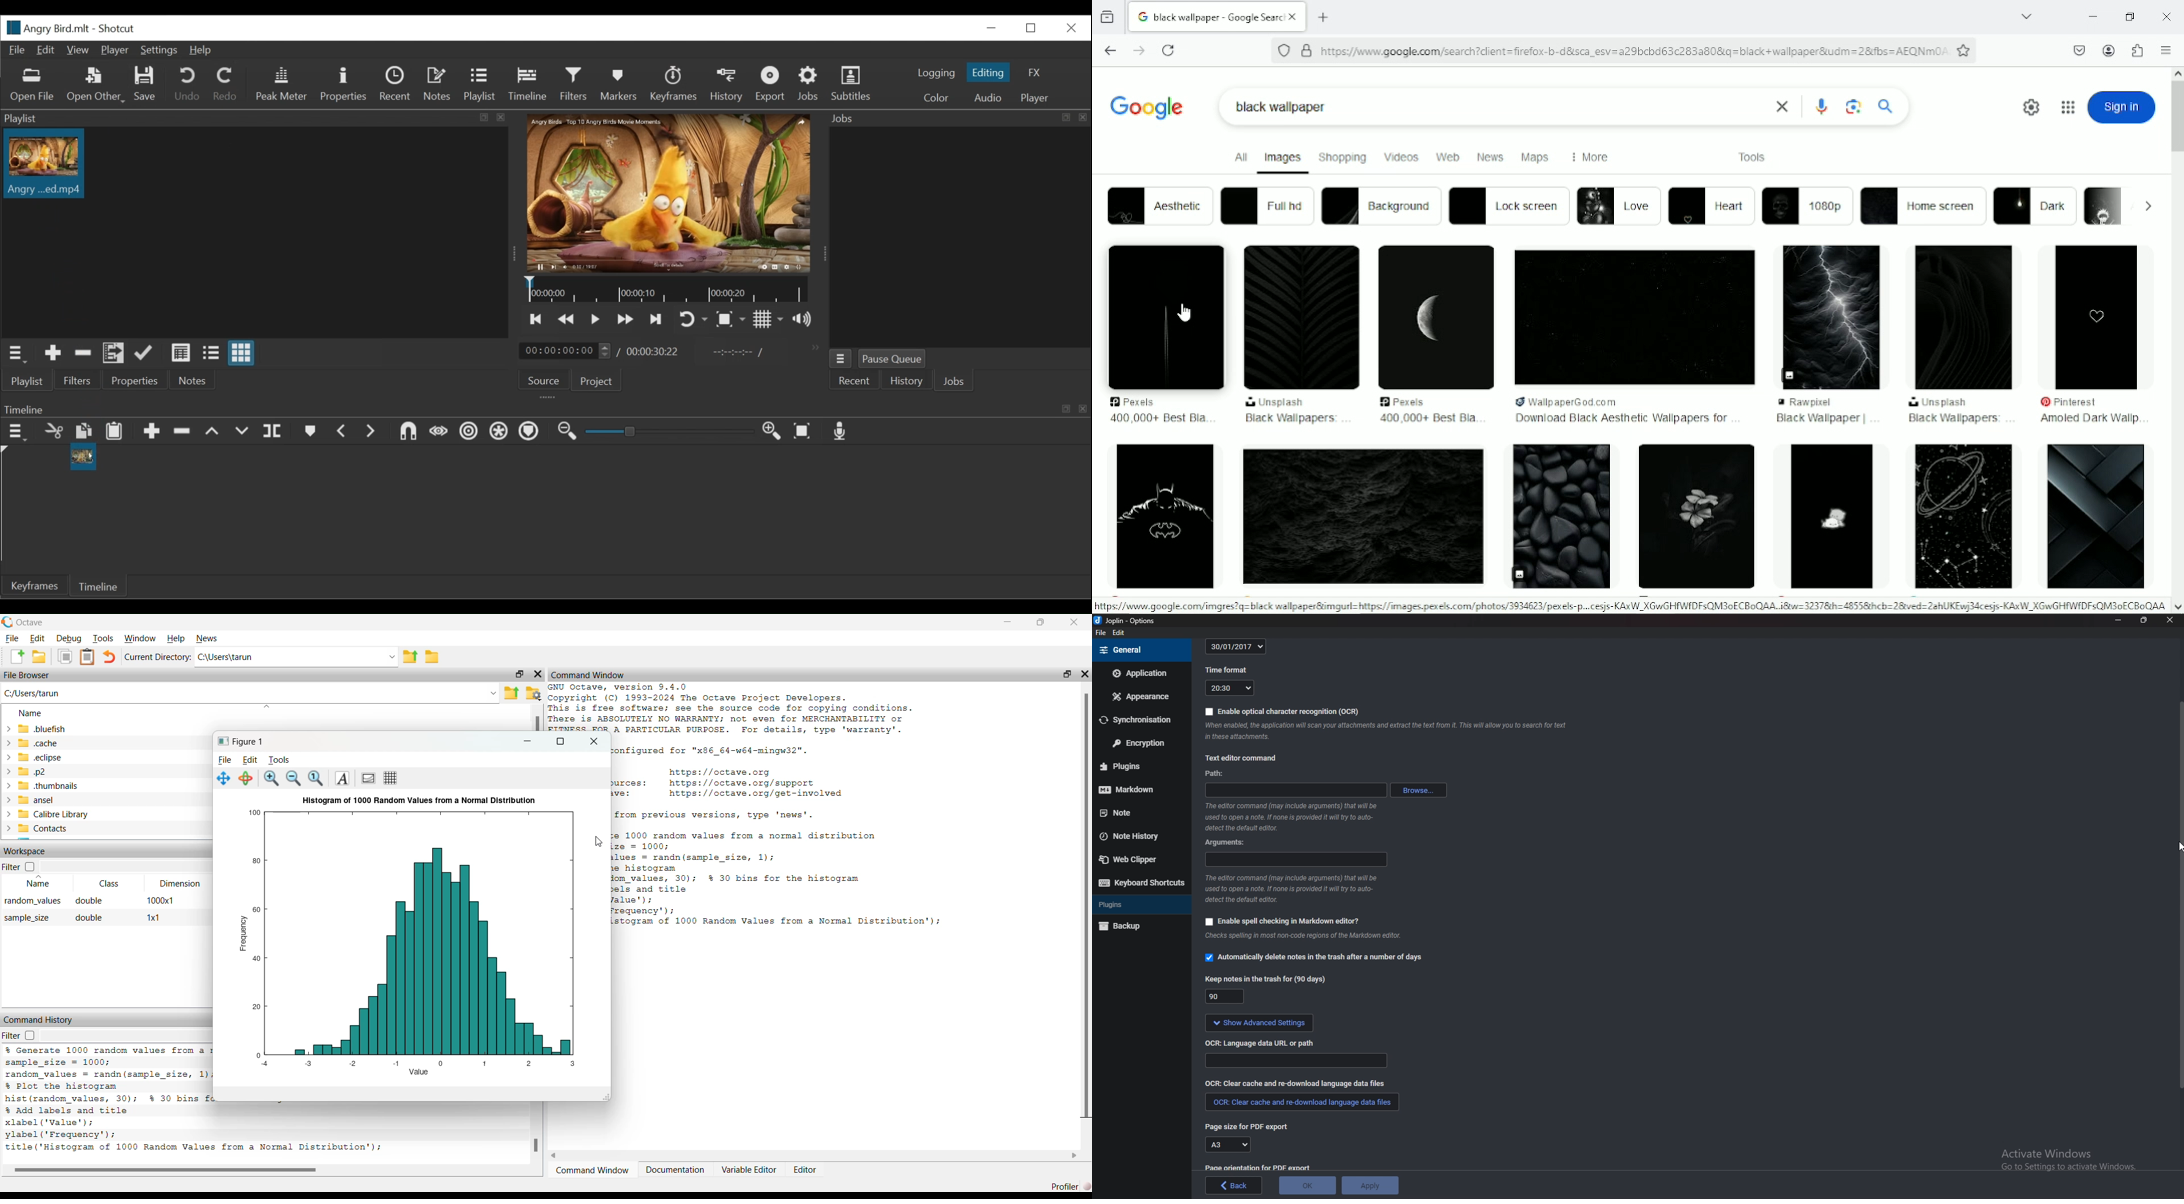  What do you see at coordinates (270, 778) in the screenshot?
I see `zoom in` at bounding box center [270, 778].